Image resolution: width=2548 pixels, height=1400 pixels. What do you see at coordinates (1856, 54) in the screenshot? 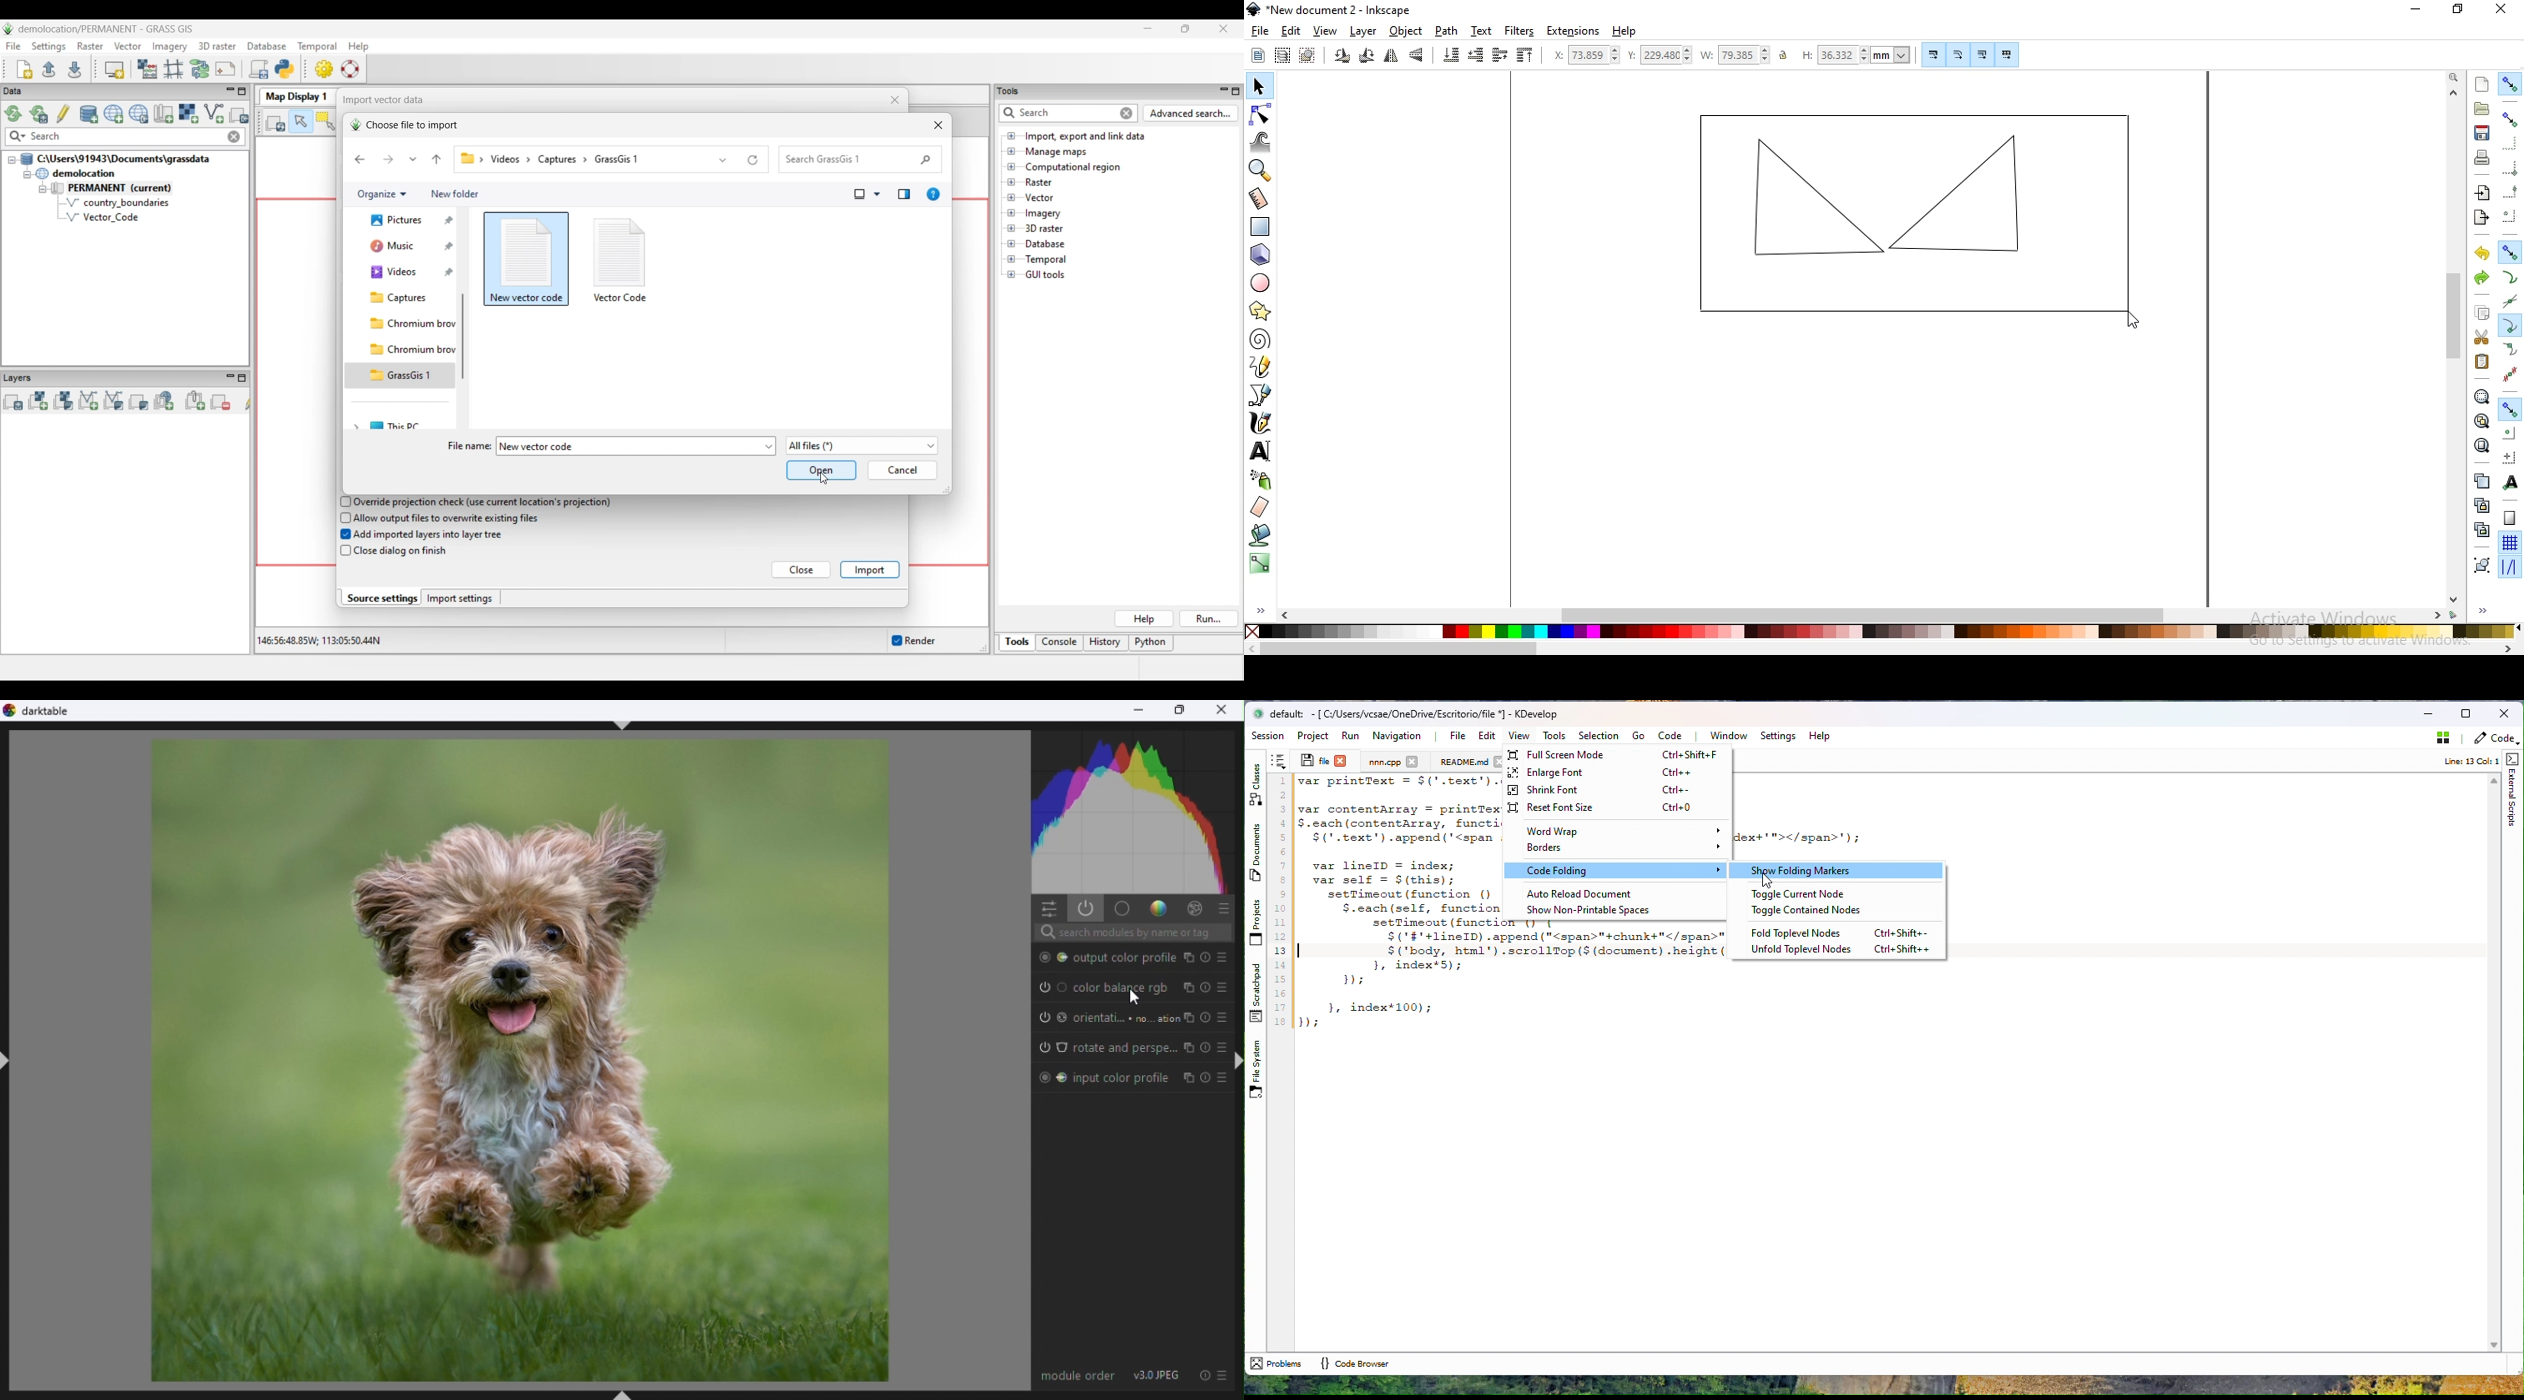
I see `height of selection` at bounding box center [1856, 54].